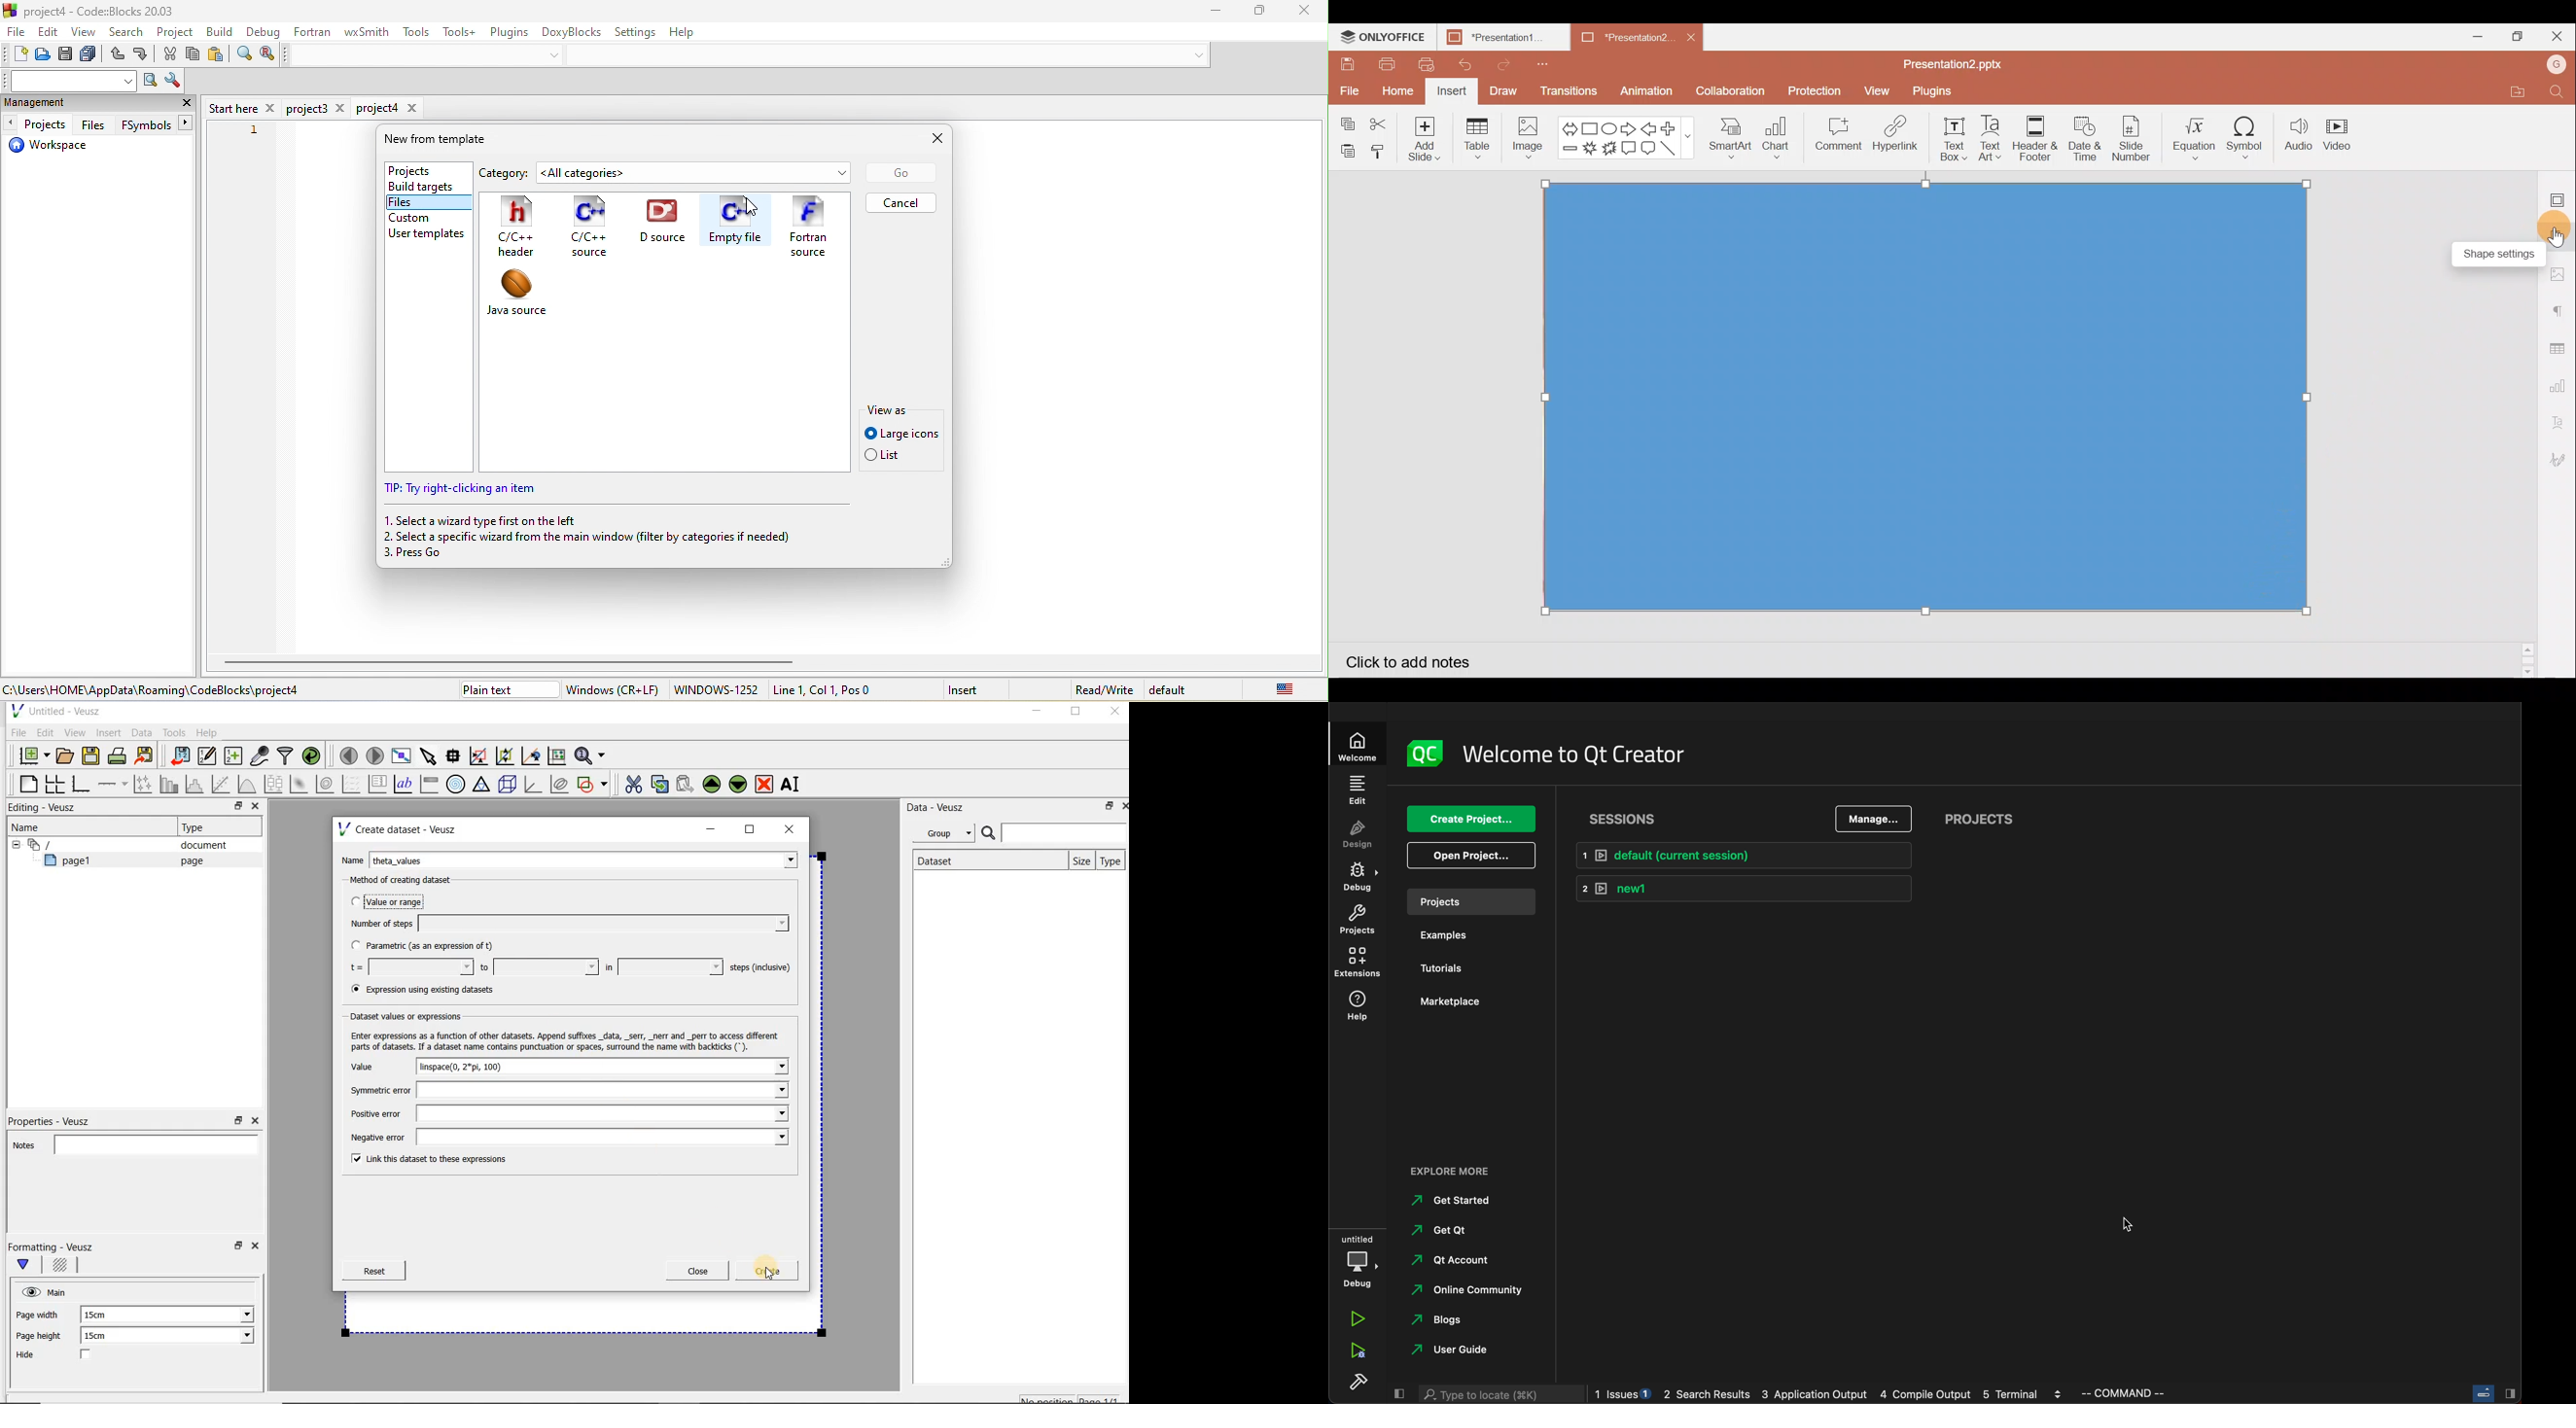 This screenshot has height=1428, width=2576. I want to click on text to search, so click(71, 81).